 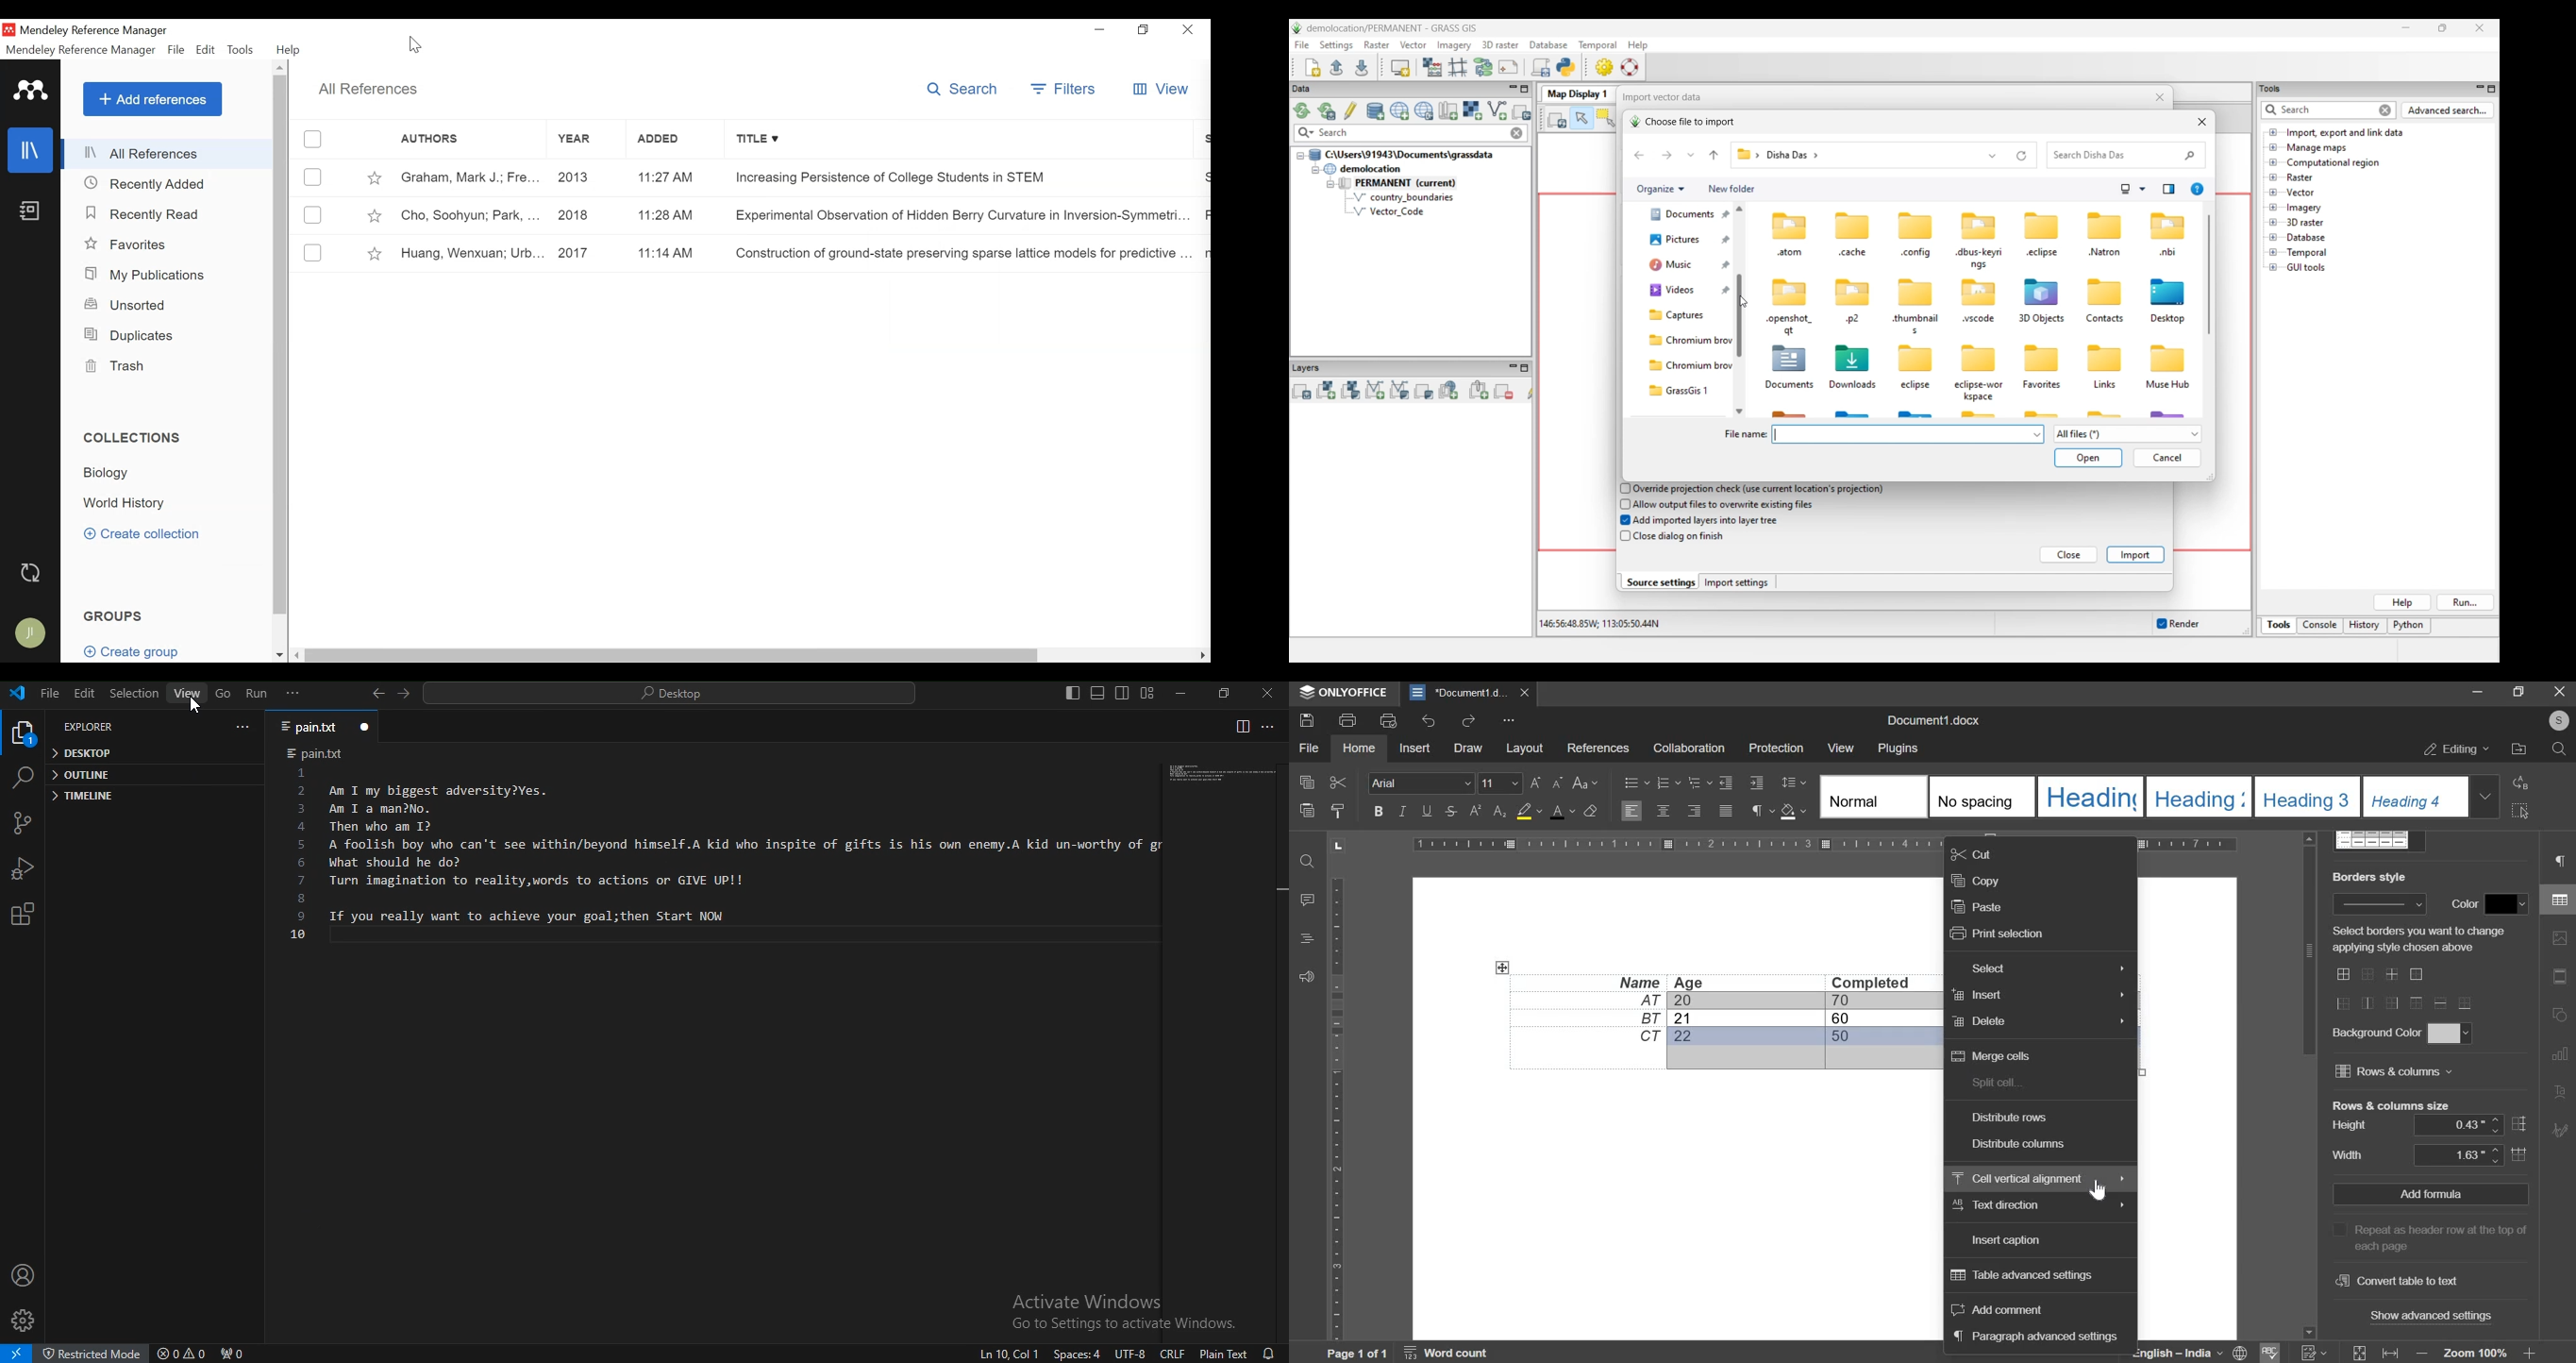 What do you see at coordinates (1469, 723) in the screenshot?
I see `redo` at bounding box center [1469, 723].